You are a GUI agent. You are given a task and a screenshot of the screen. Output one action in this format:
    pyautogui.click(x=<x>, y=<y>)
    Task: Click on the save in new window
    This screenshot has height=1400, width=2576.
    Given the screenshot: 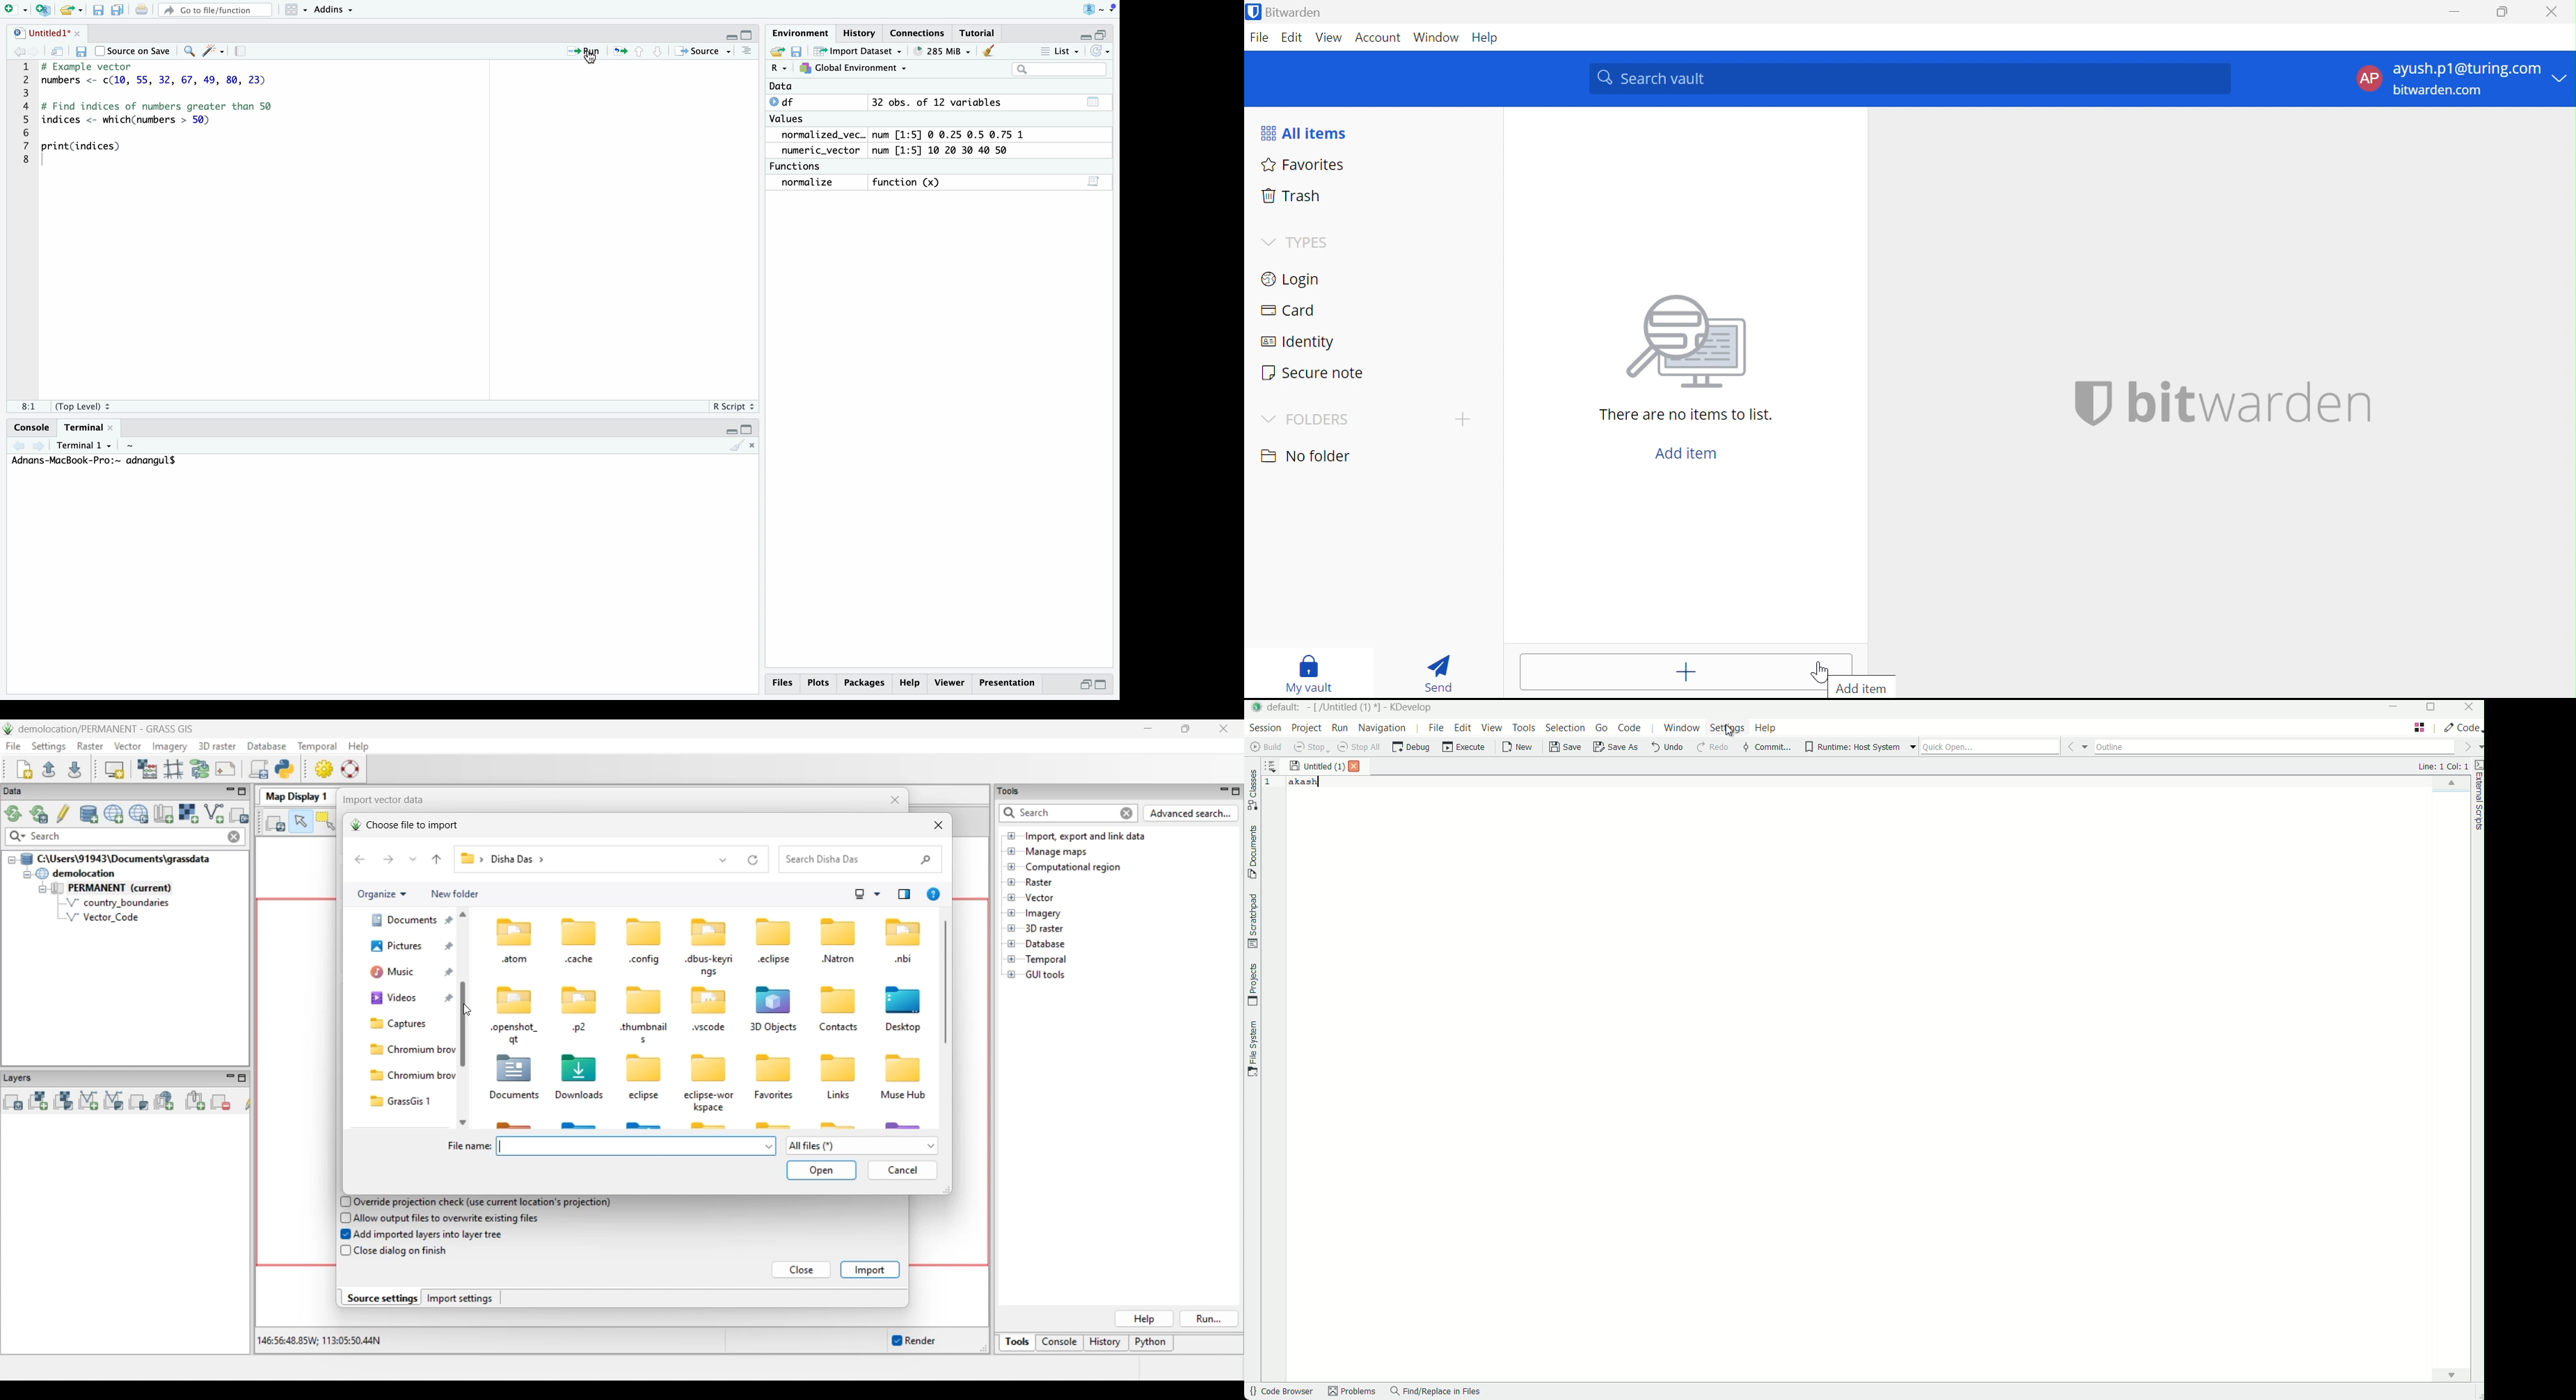 What is the action you would take?
    pyautogui.click(x=58, y=51)
    